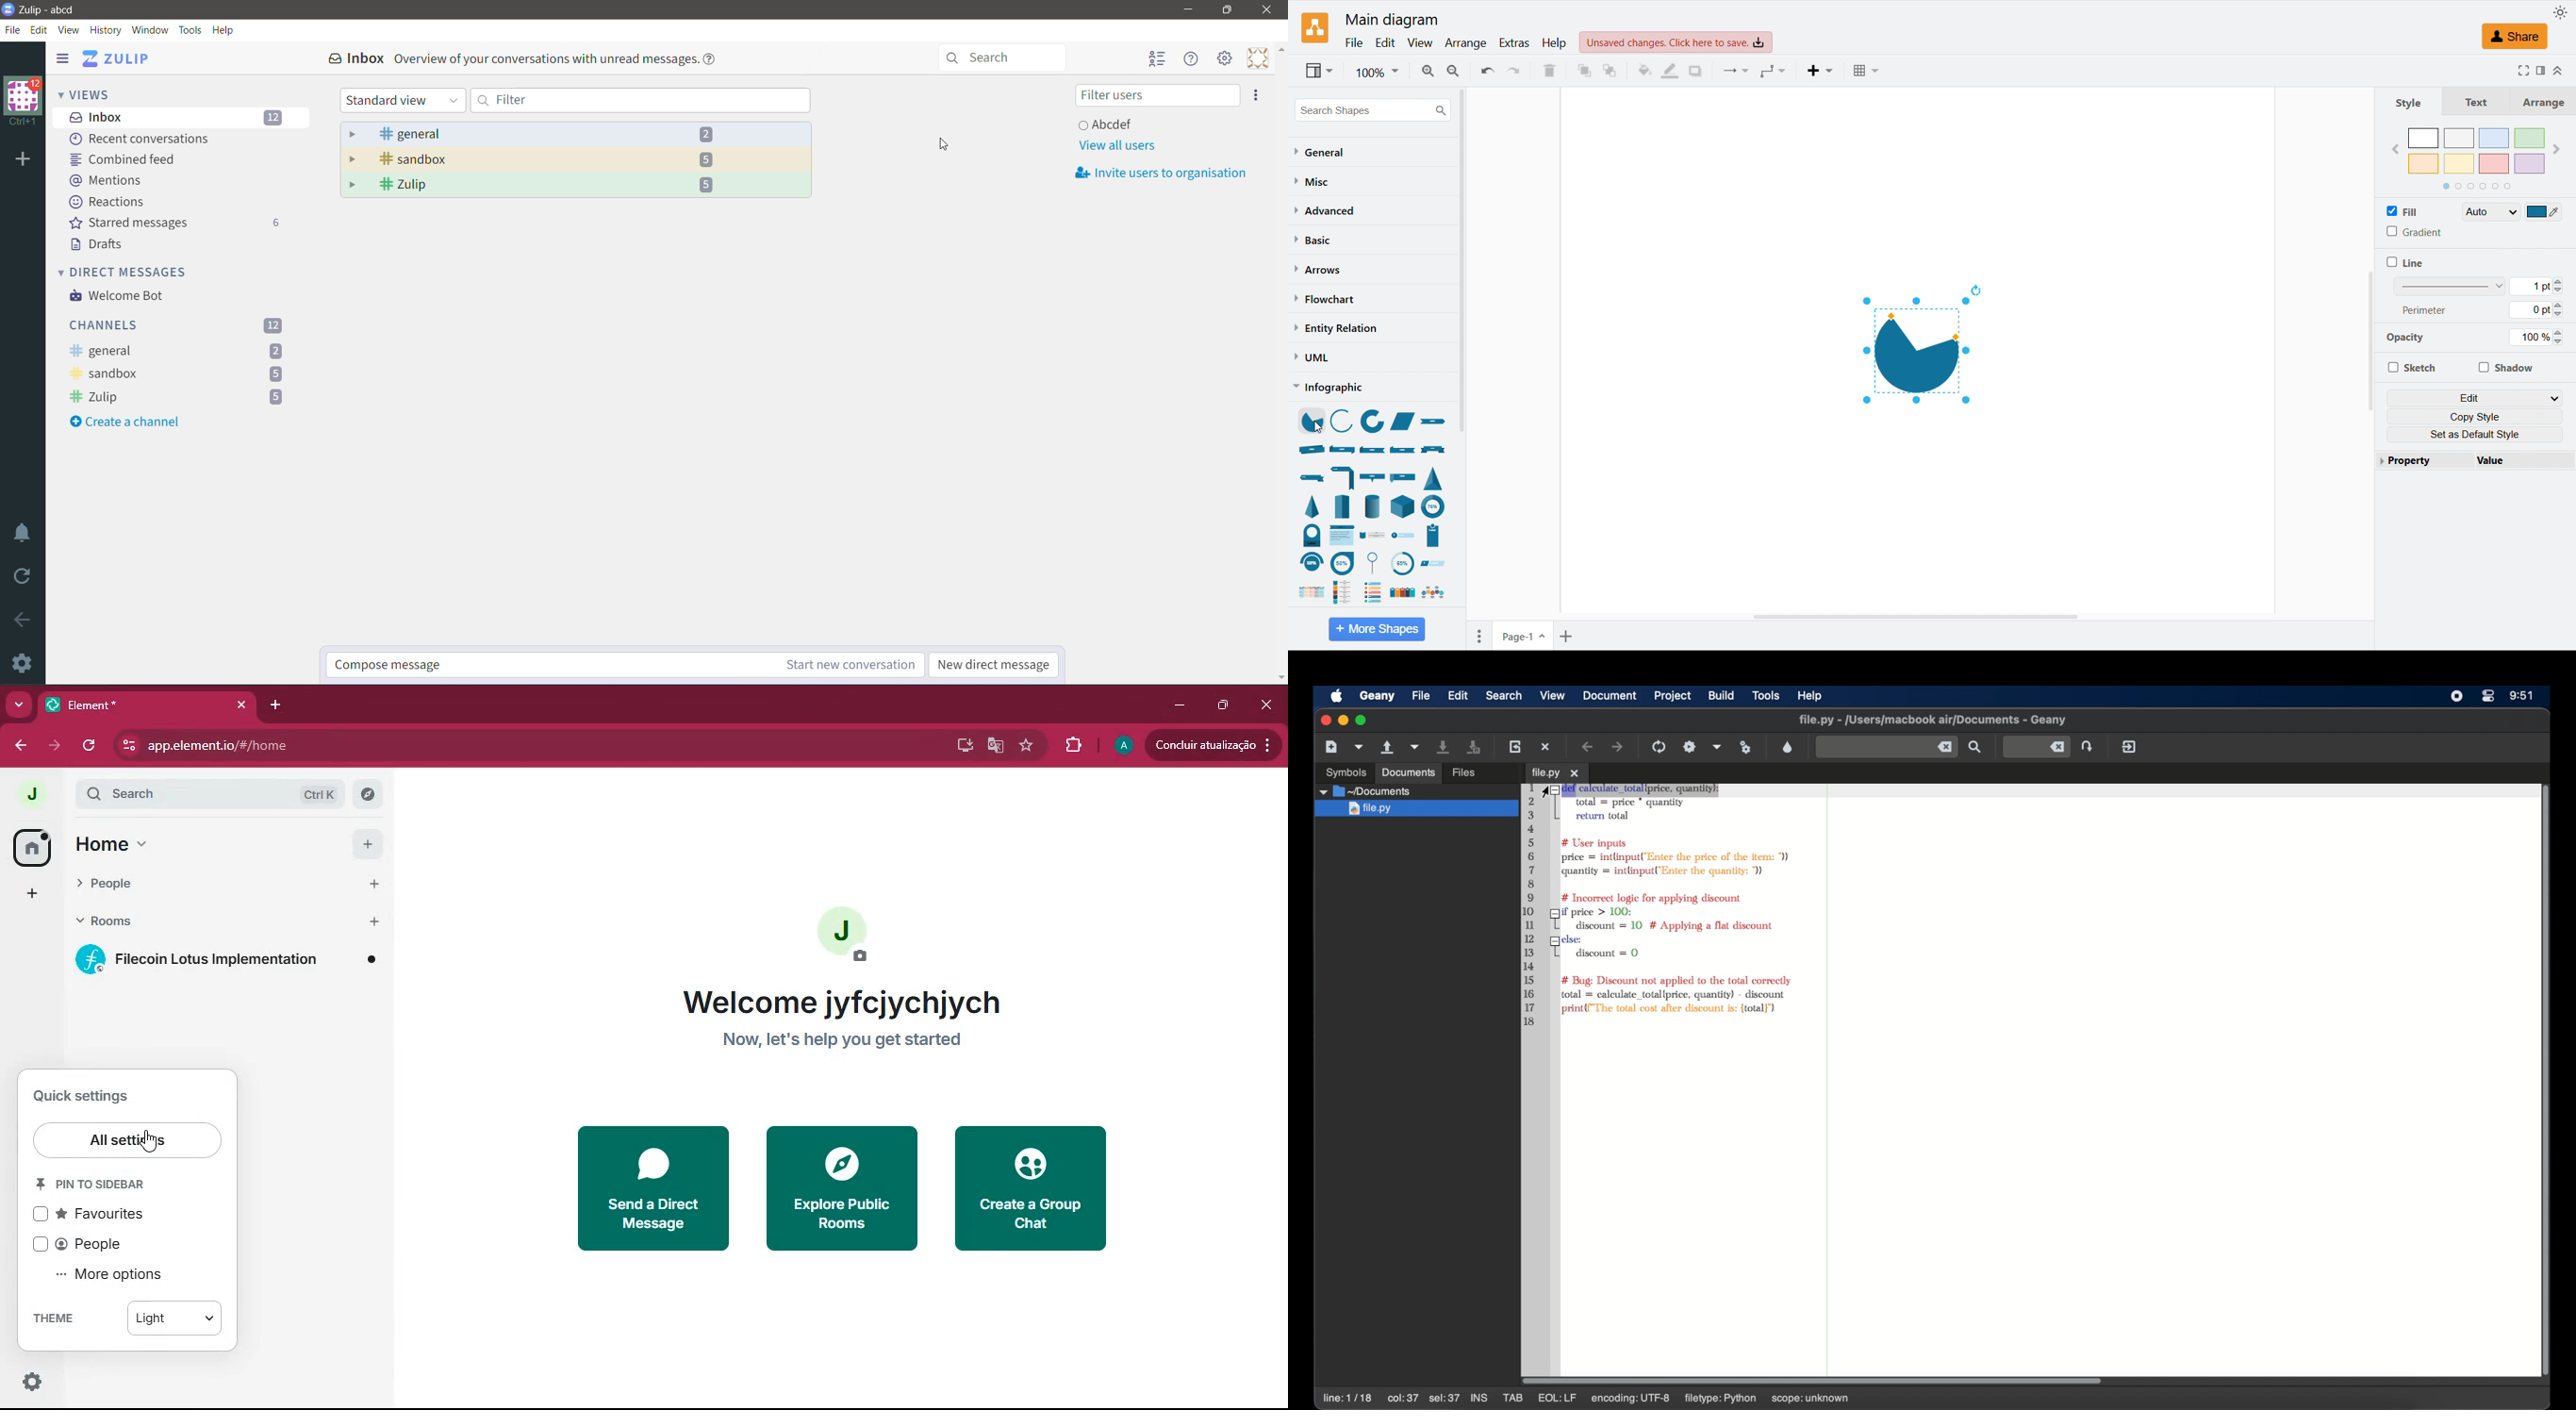 This screenshot has height=1428, width=2576. Describe the element at coordinates (1343, 506) in the screenshot. I see `pyramid step` at that location.